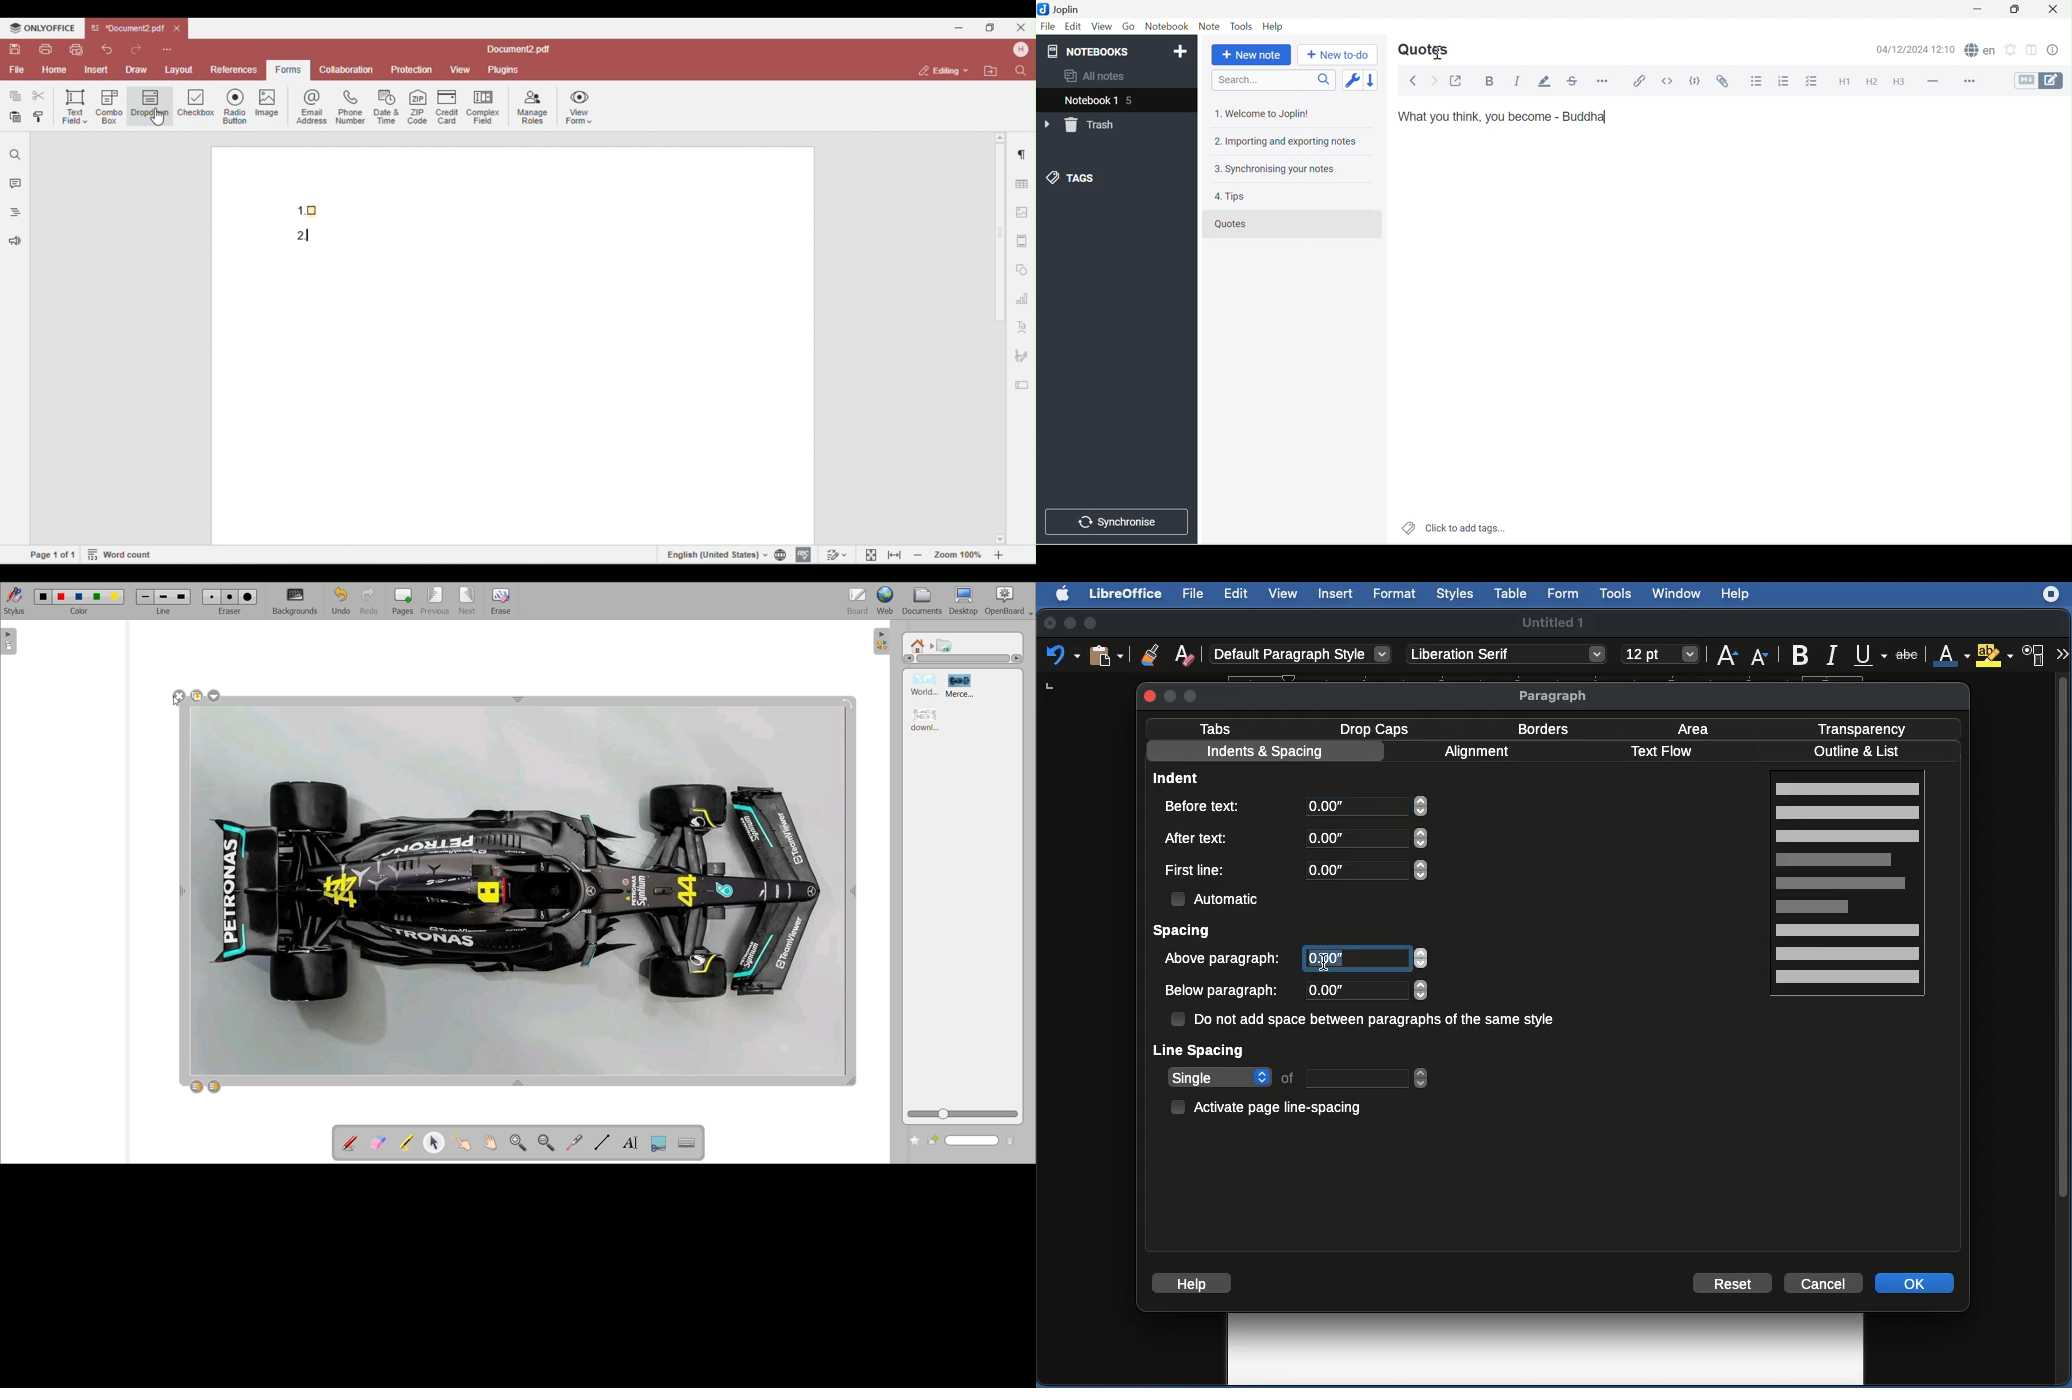 This screenshot has width=2072, height=1400. Describe the element at coordinates (1843, 84) in the screenshot. I see `Heading 1` at that location.